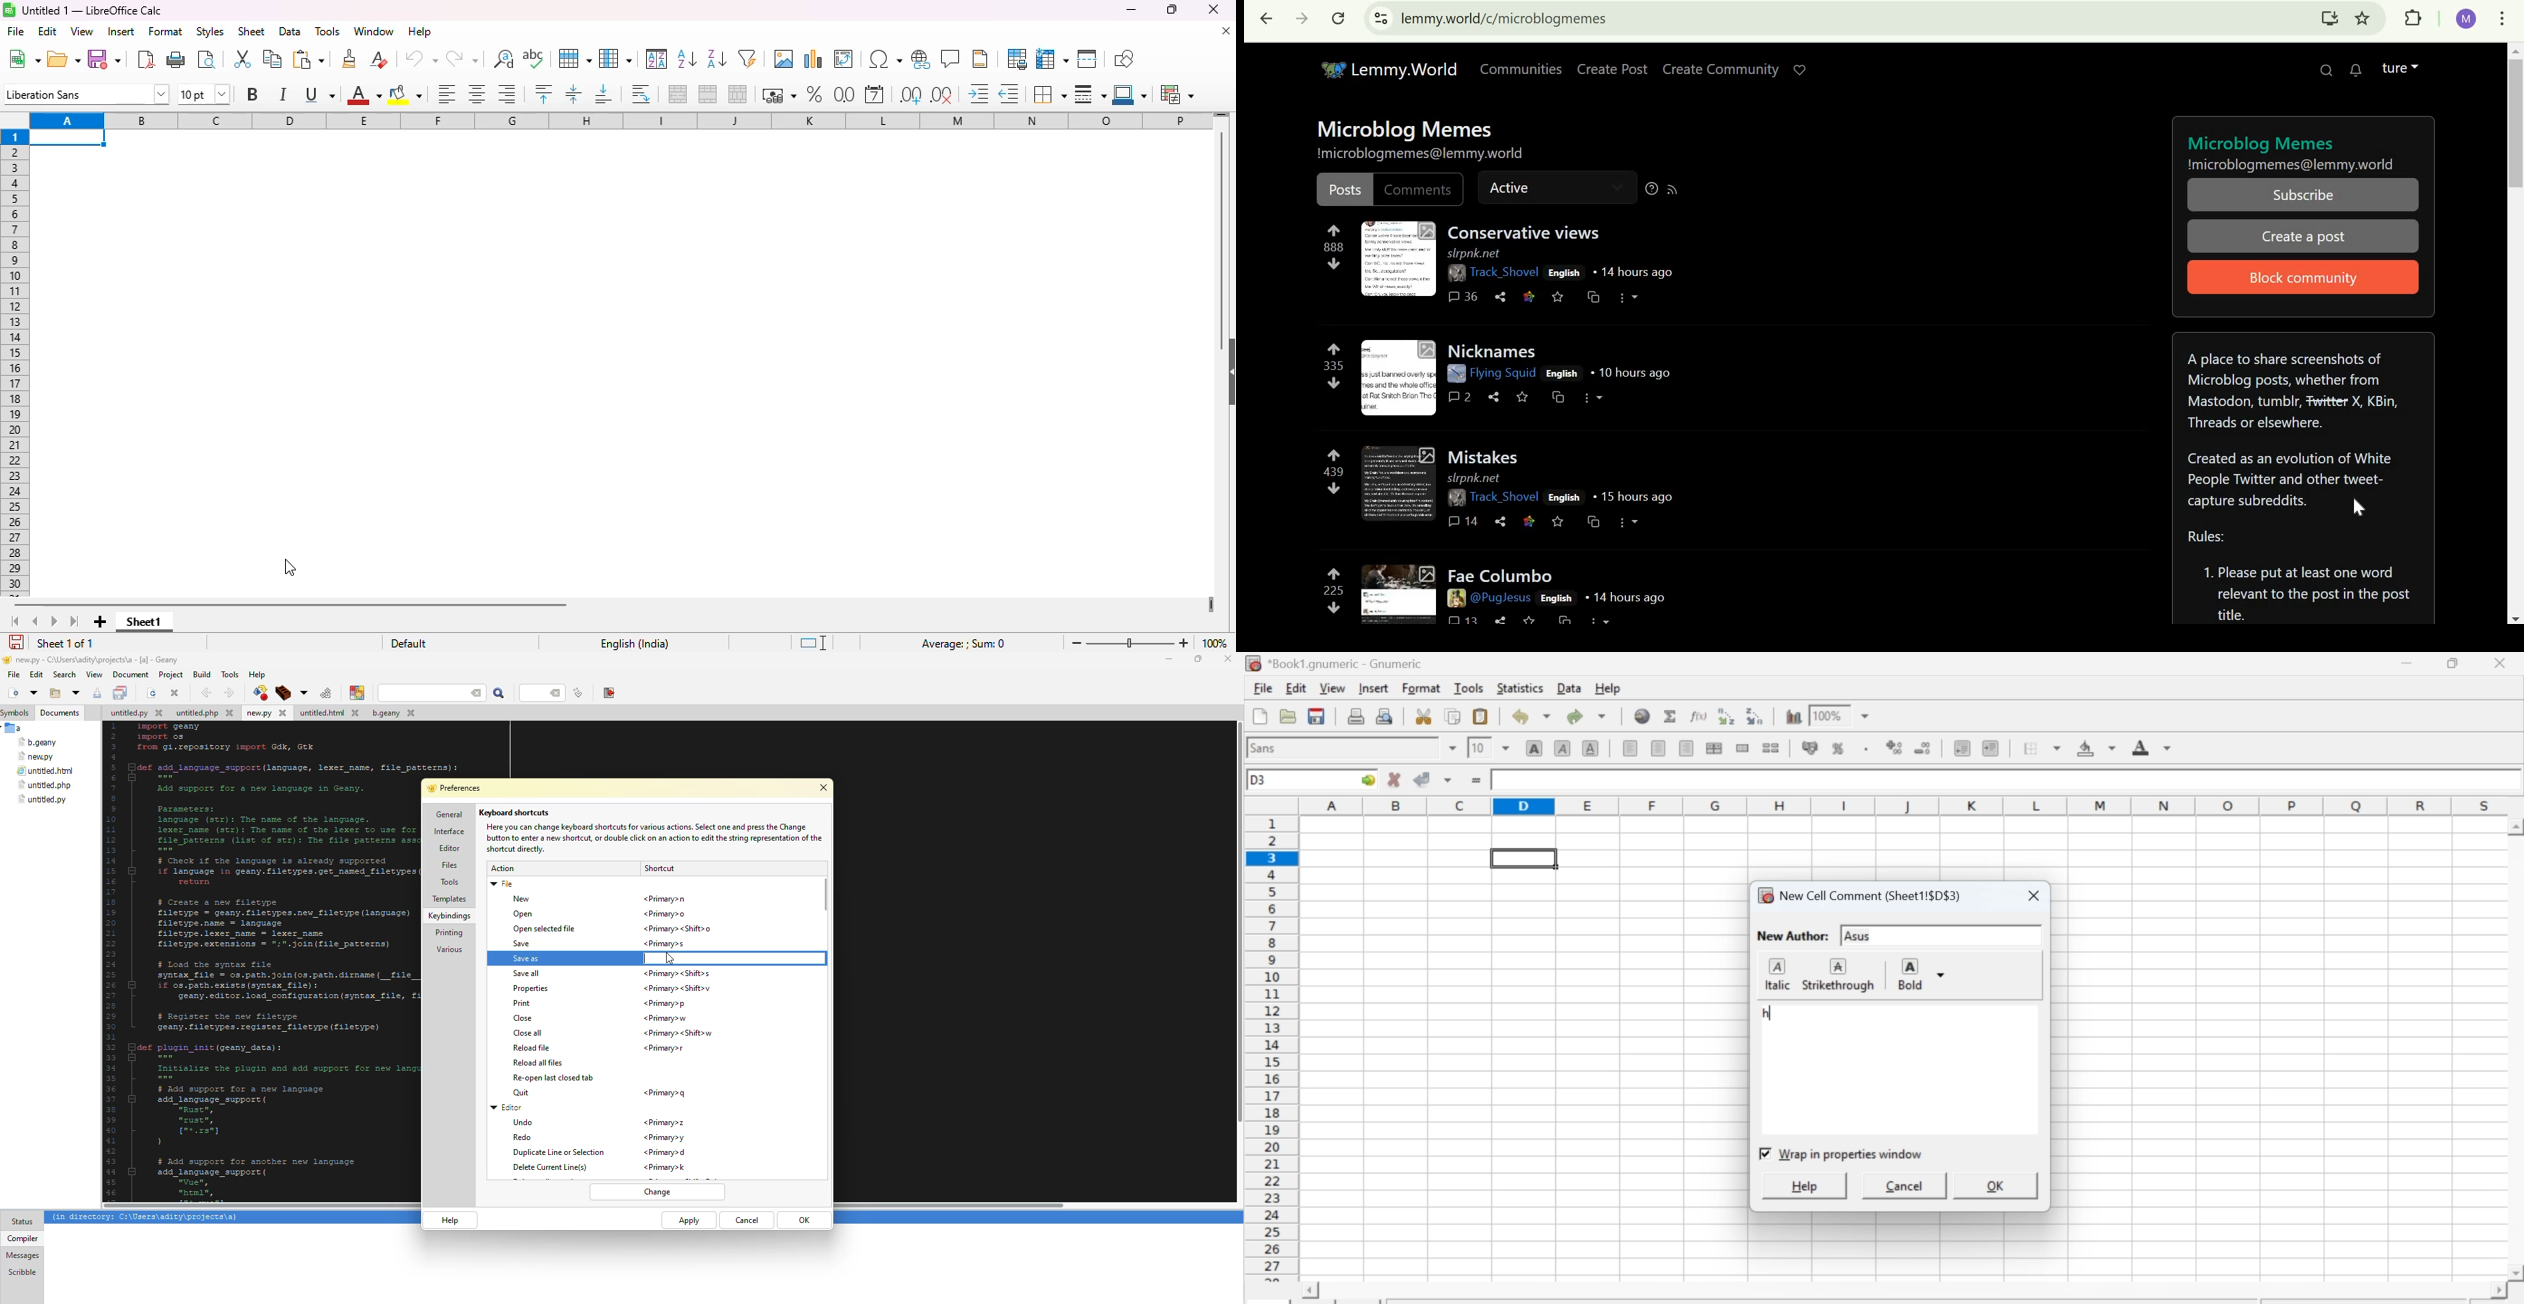 Image resolution: width=2548 pixels, height=1316 pixels. What do you see at coordinates (135, 714) in the screenshot?
I see `file` at bounding box center [135, 714].